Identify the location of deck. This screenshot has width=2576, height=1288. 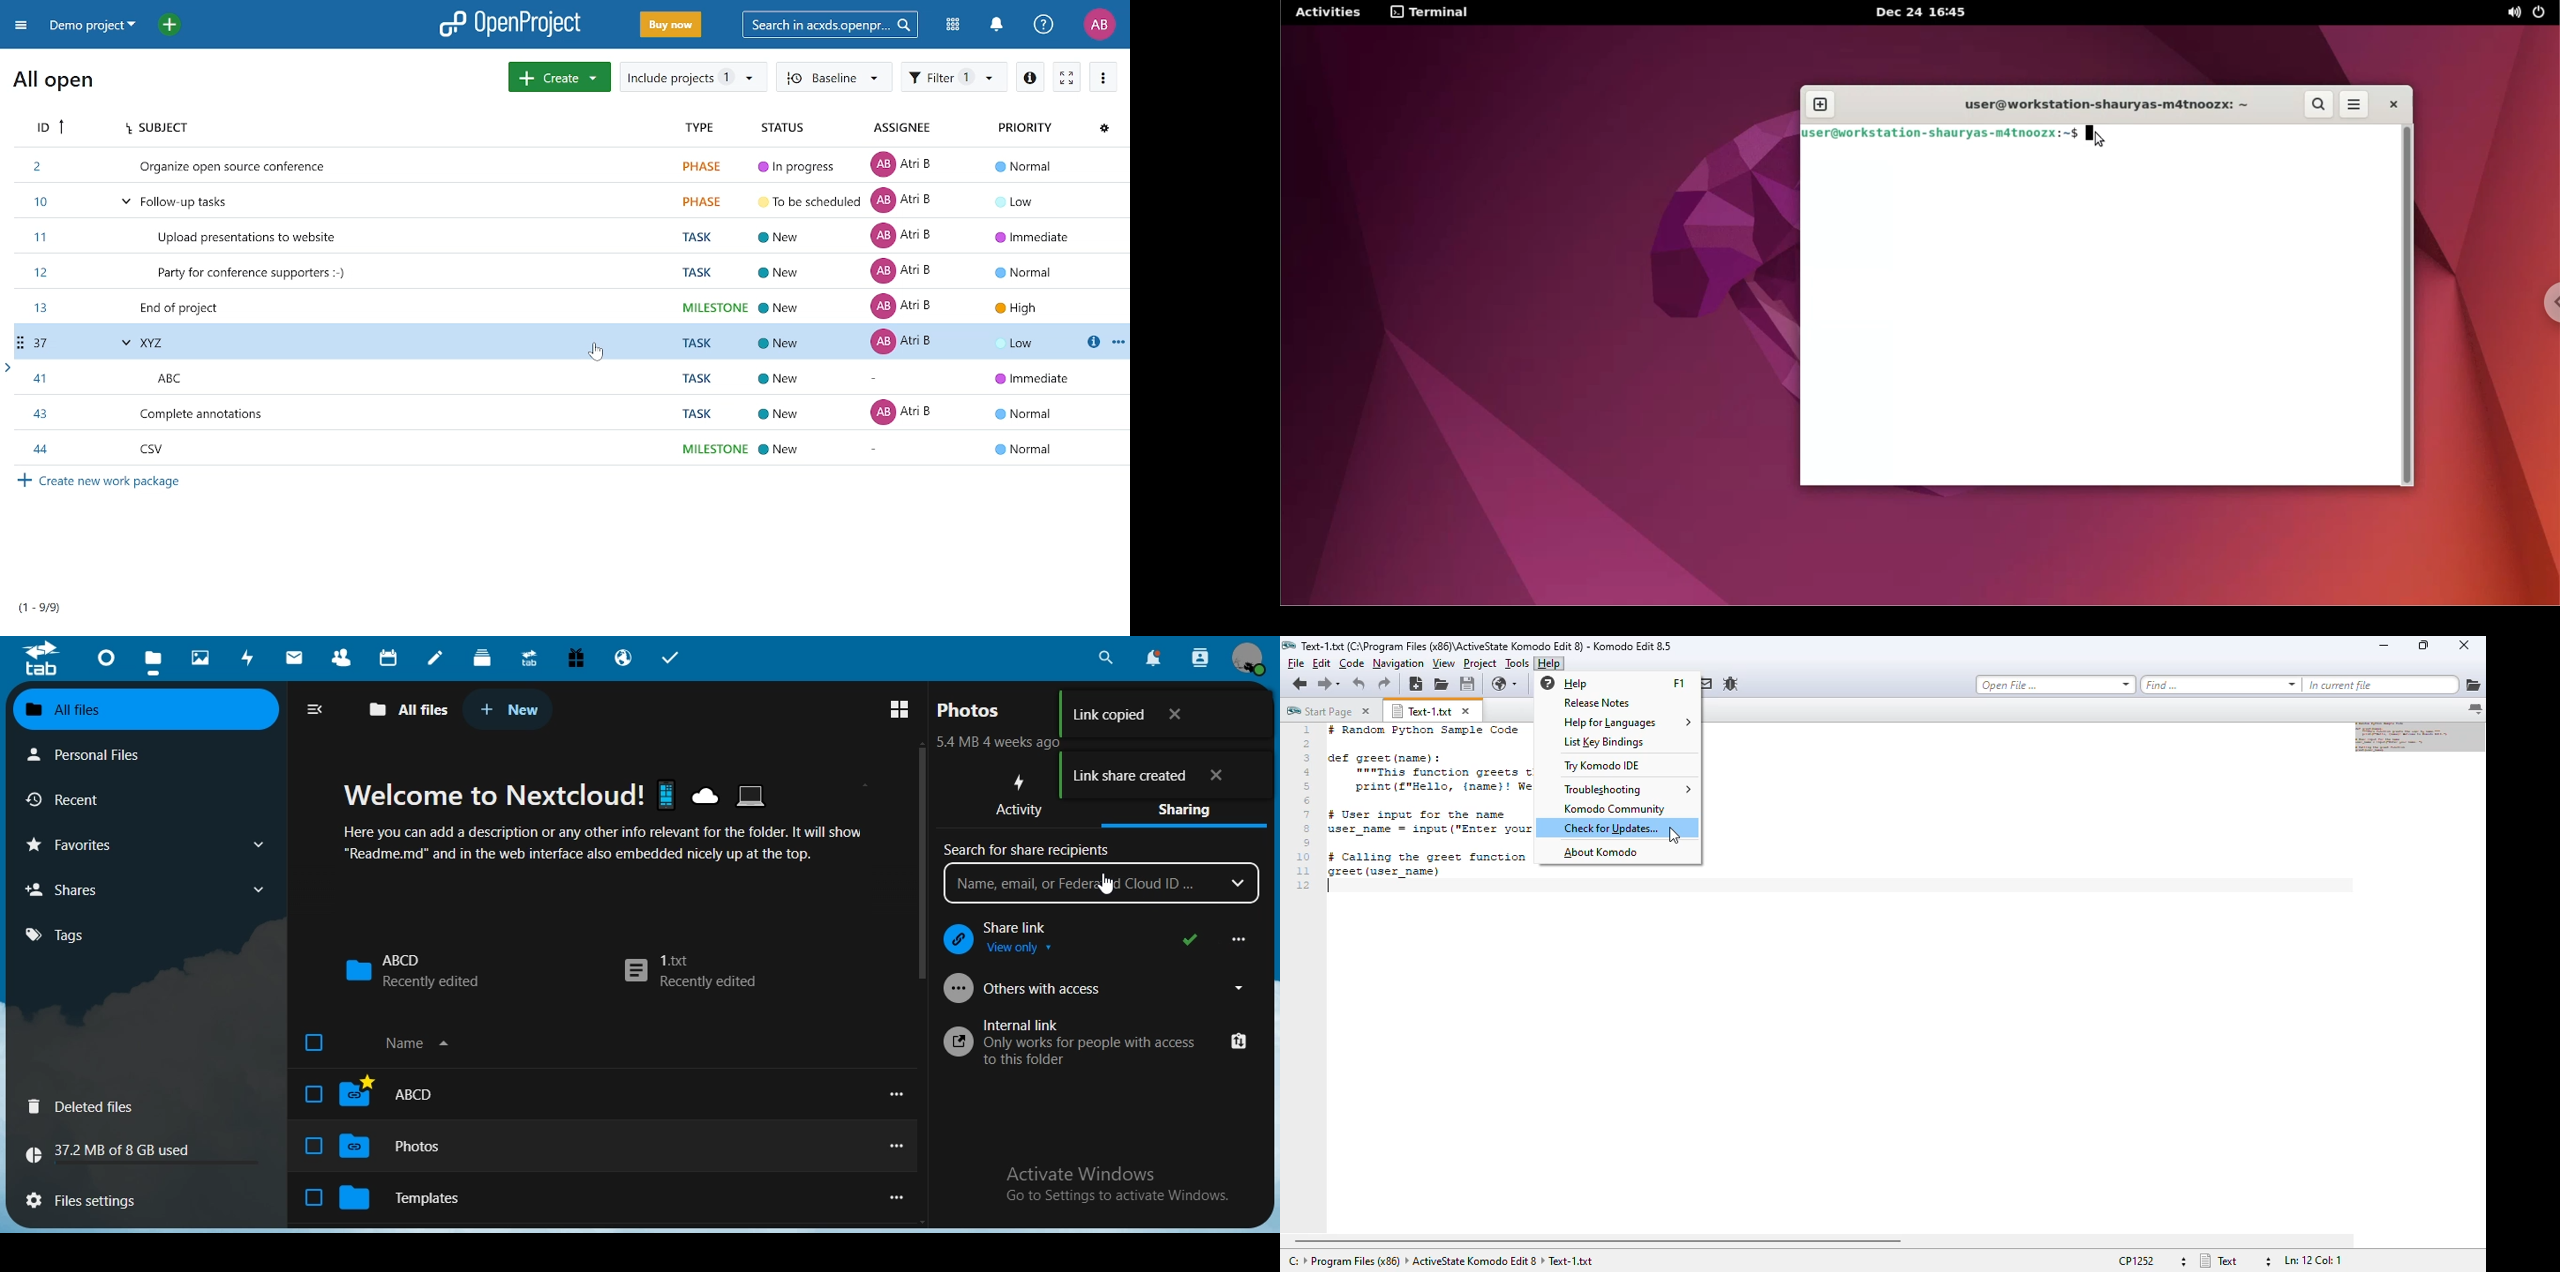
(482, 657).